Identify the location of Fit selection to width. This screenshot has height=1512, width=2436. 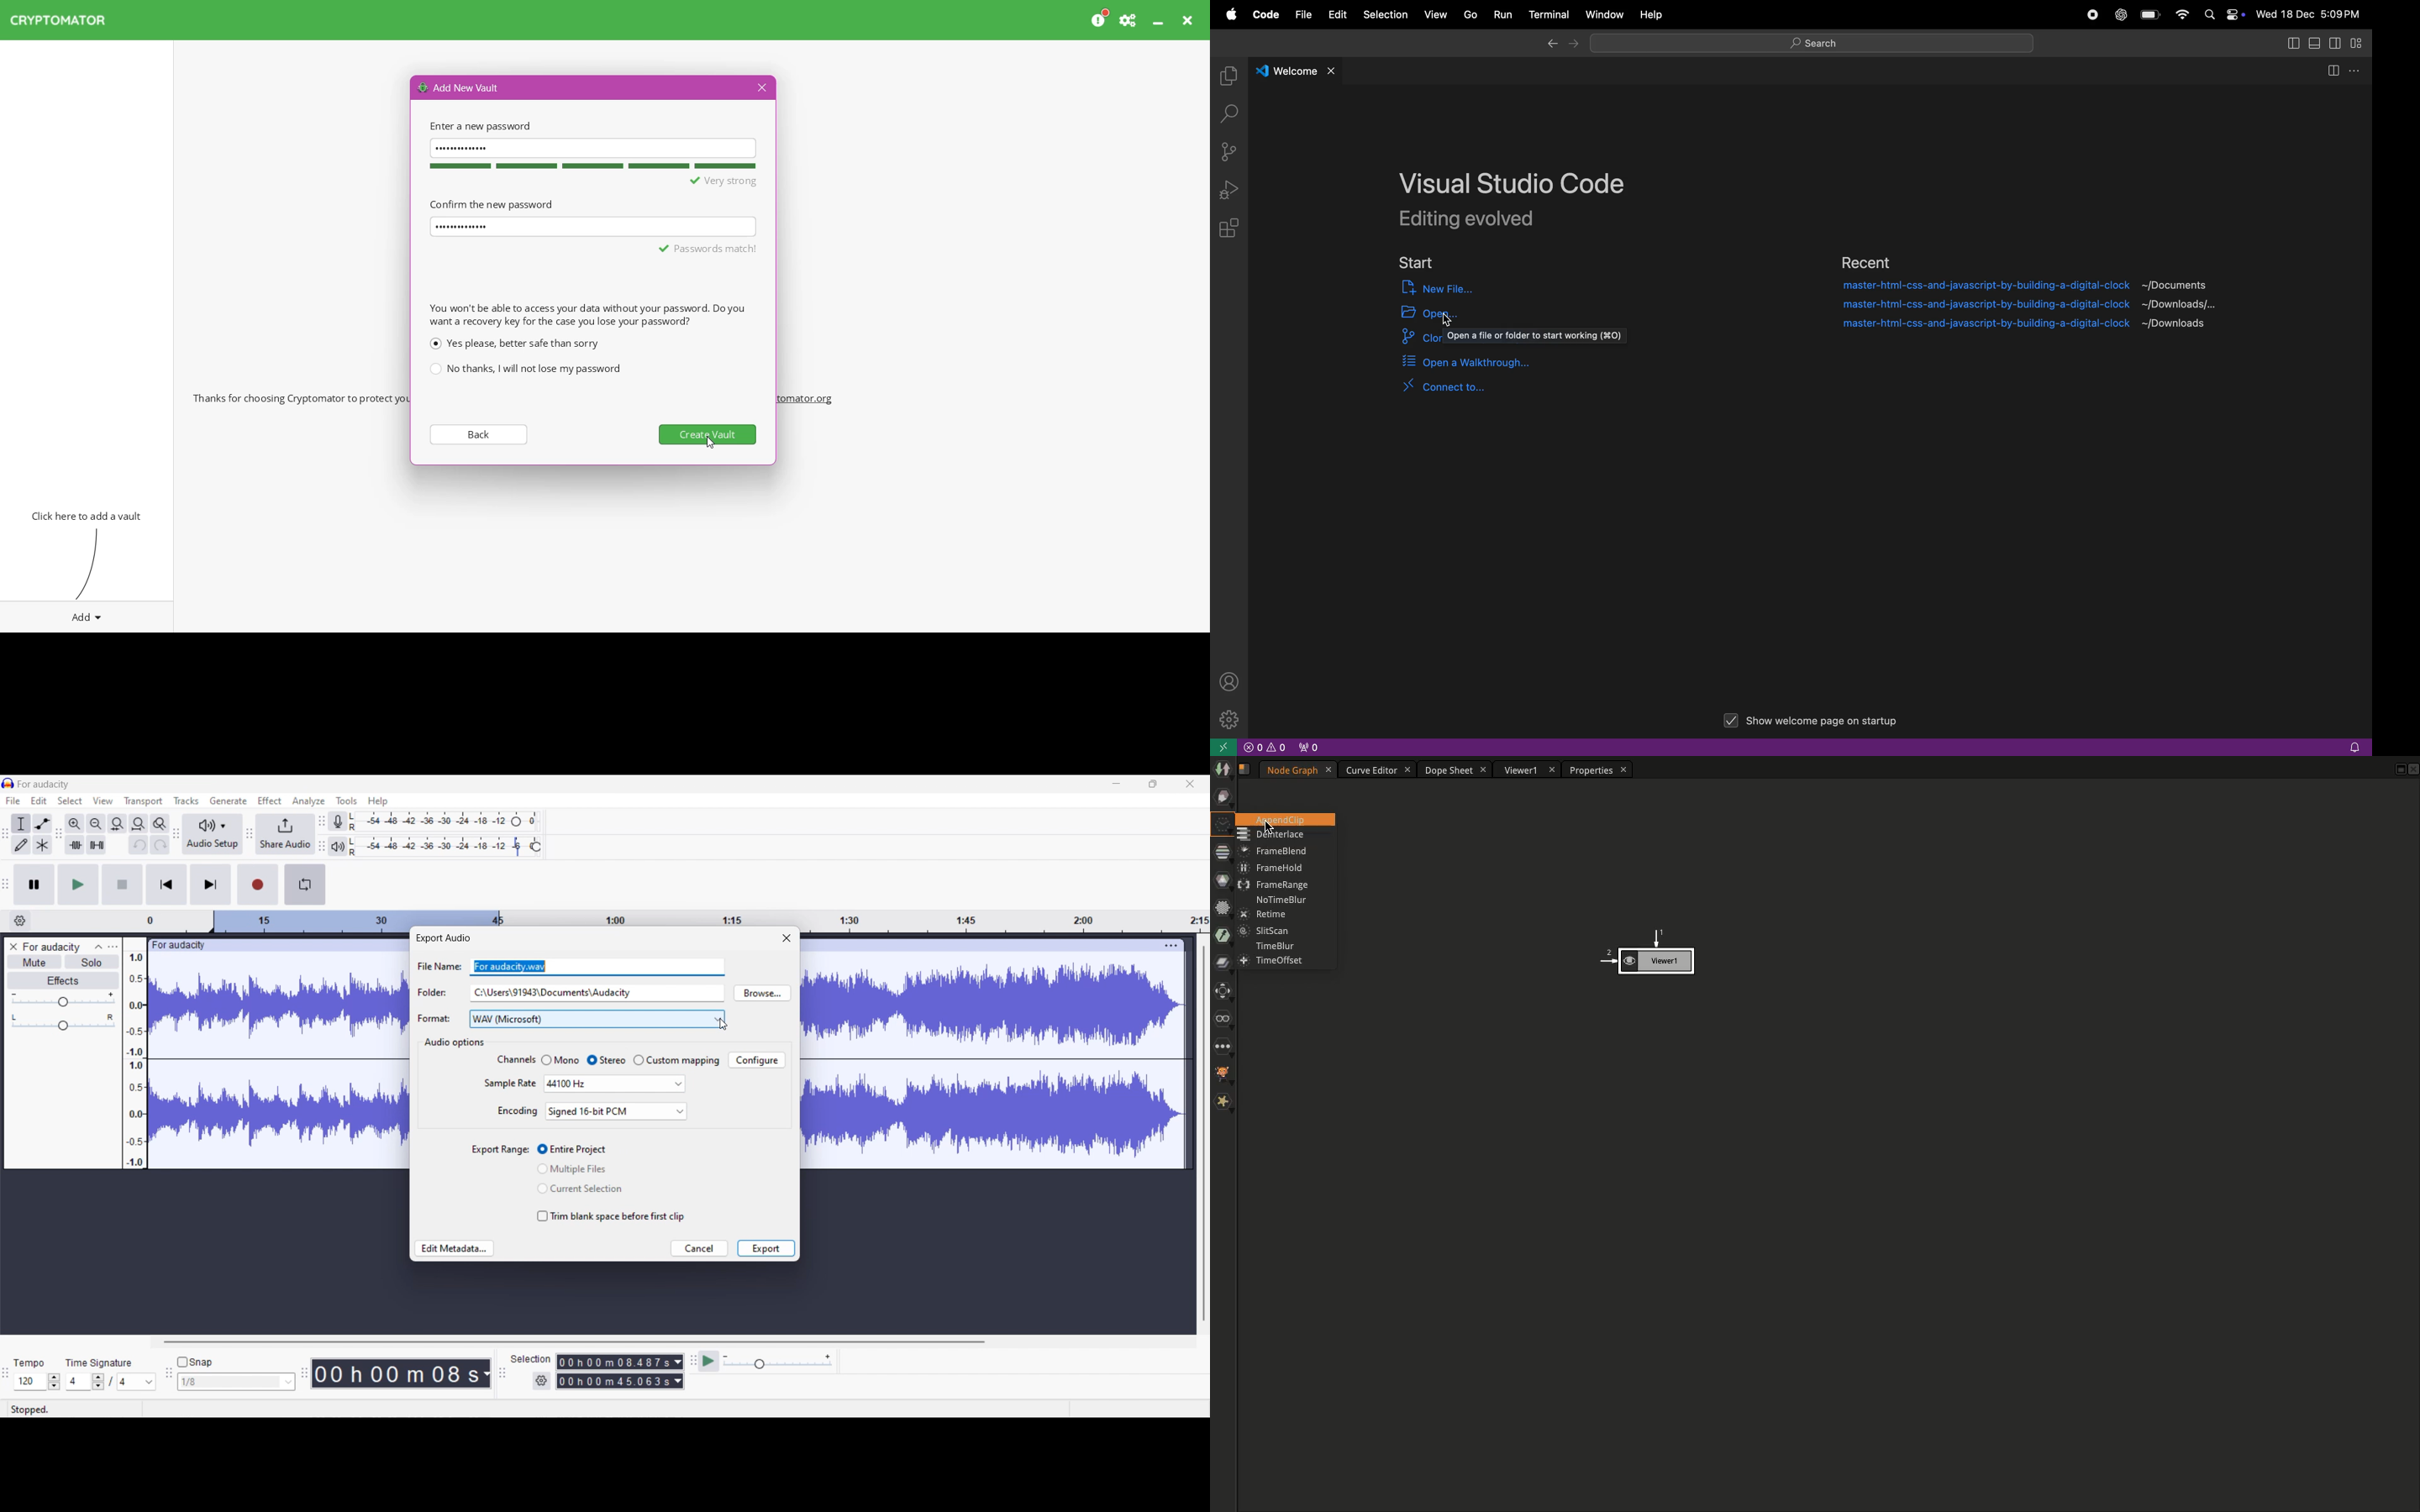
(117, 825).